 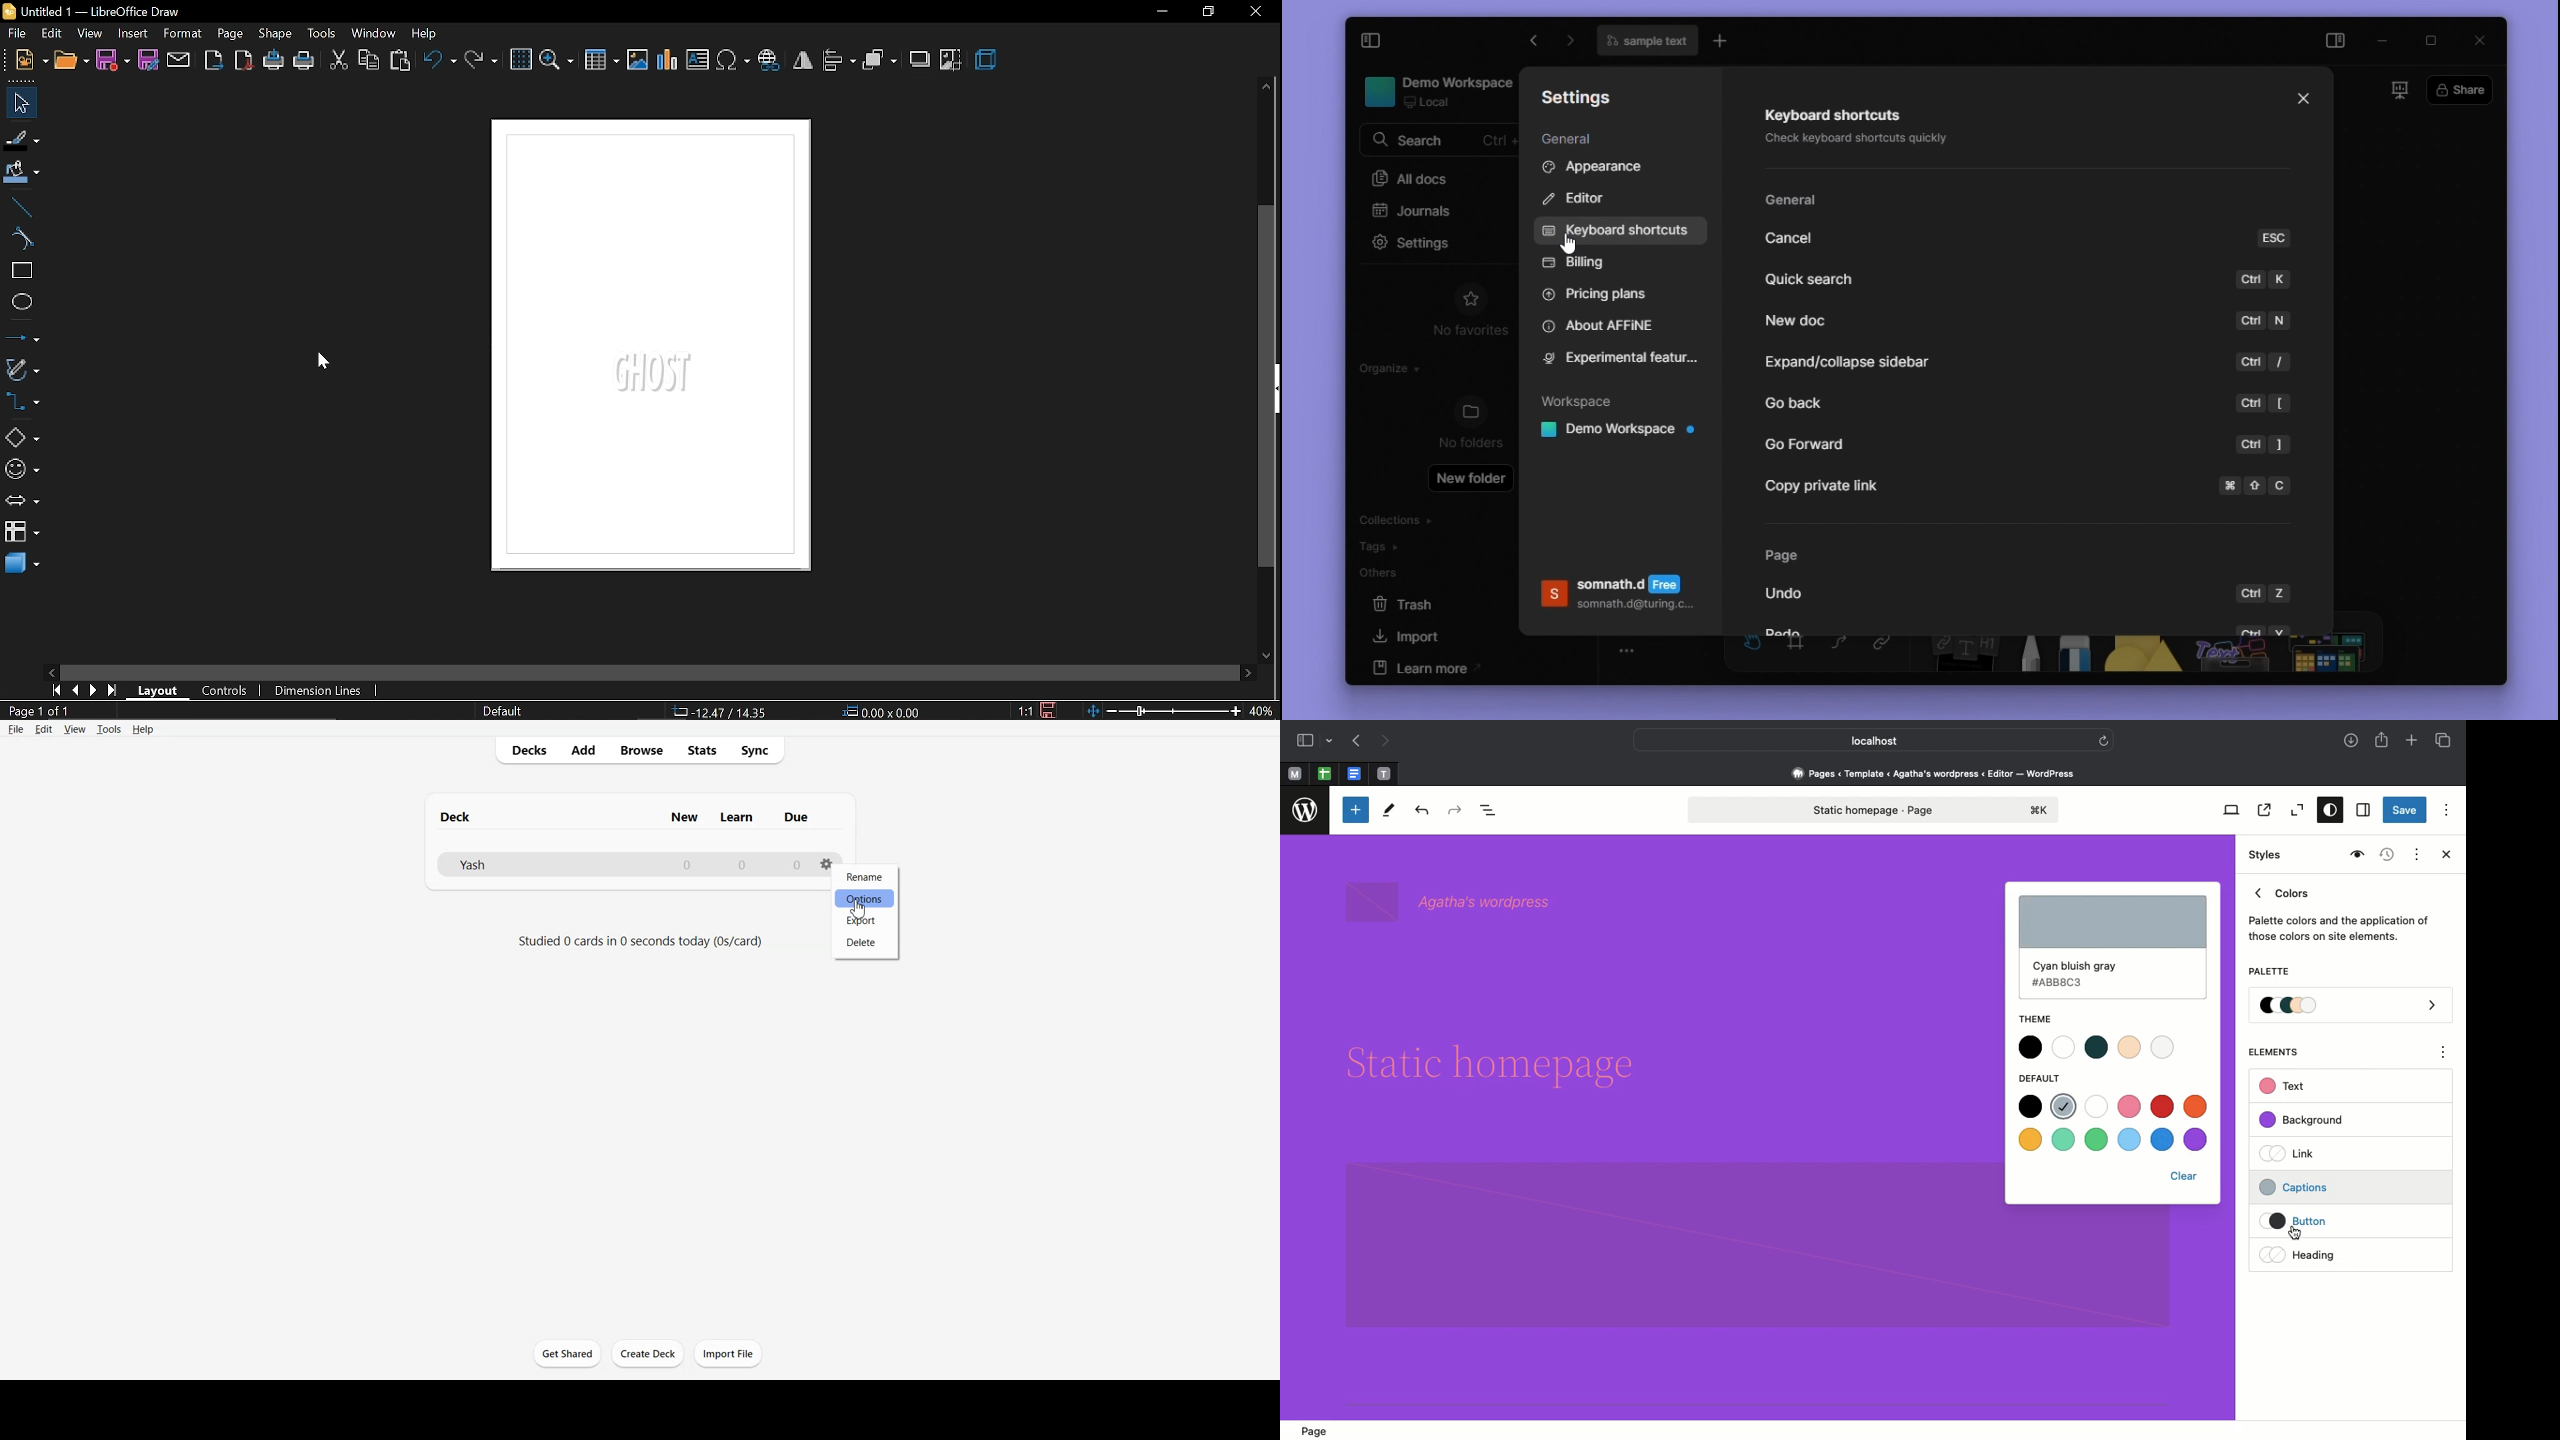 What do you see at coordinates (1470, 479) in the screenshot?
I see `new folder` at bounding box center [1470, 479].